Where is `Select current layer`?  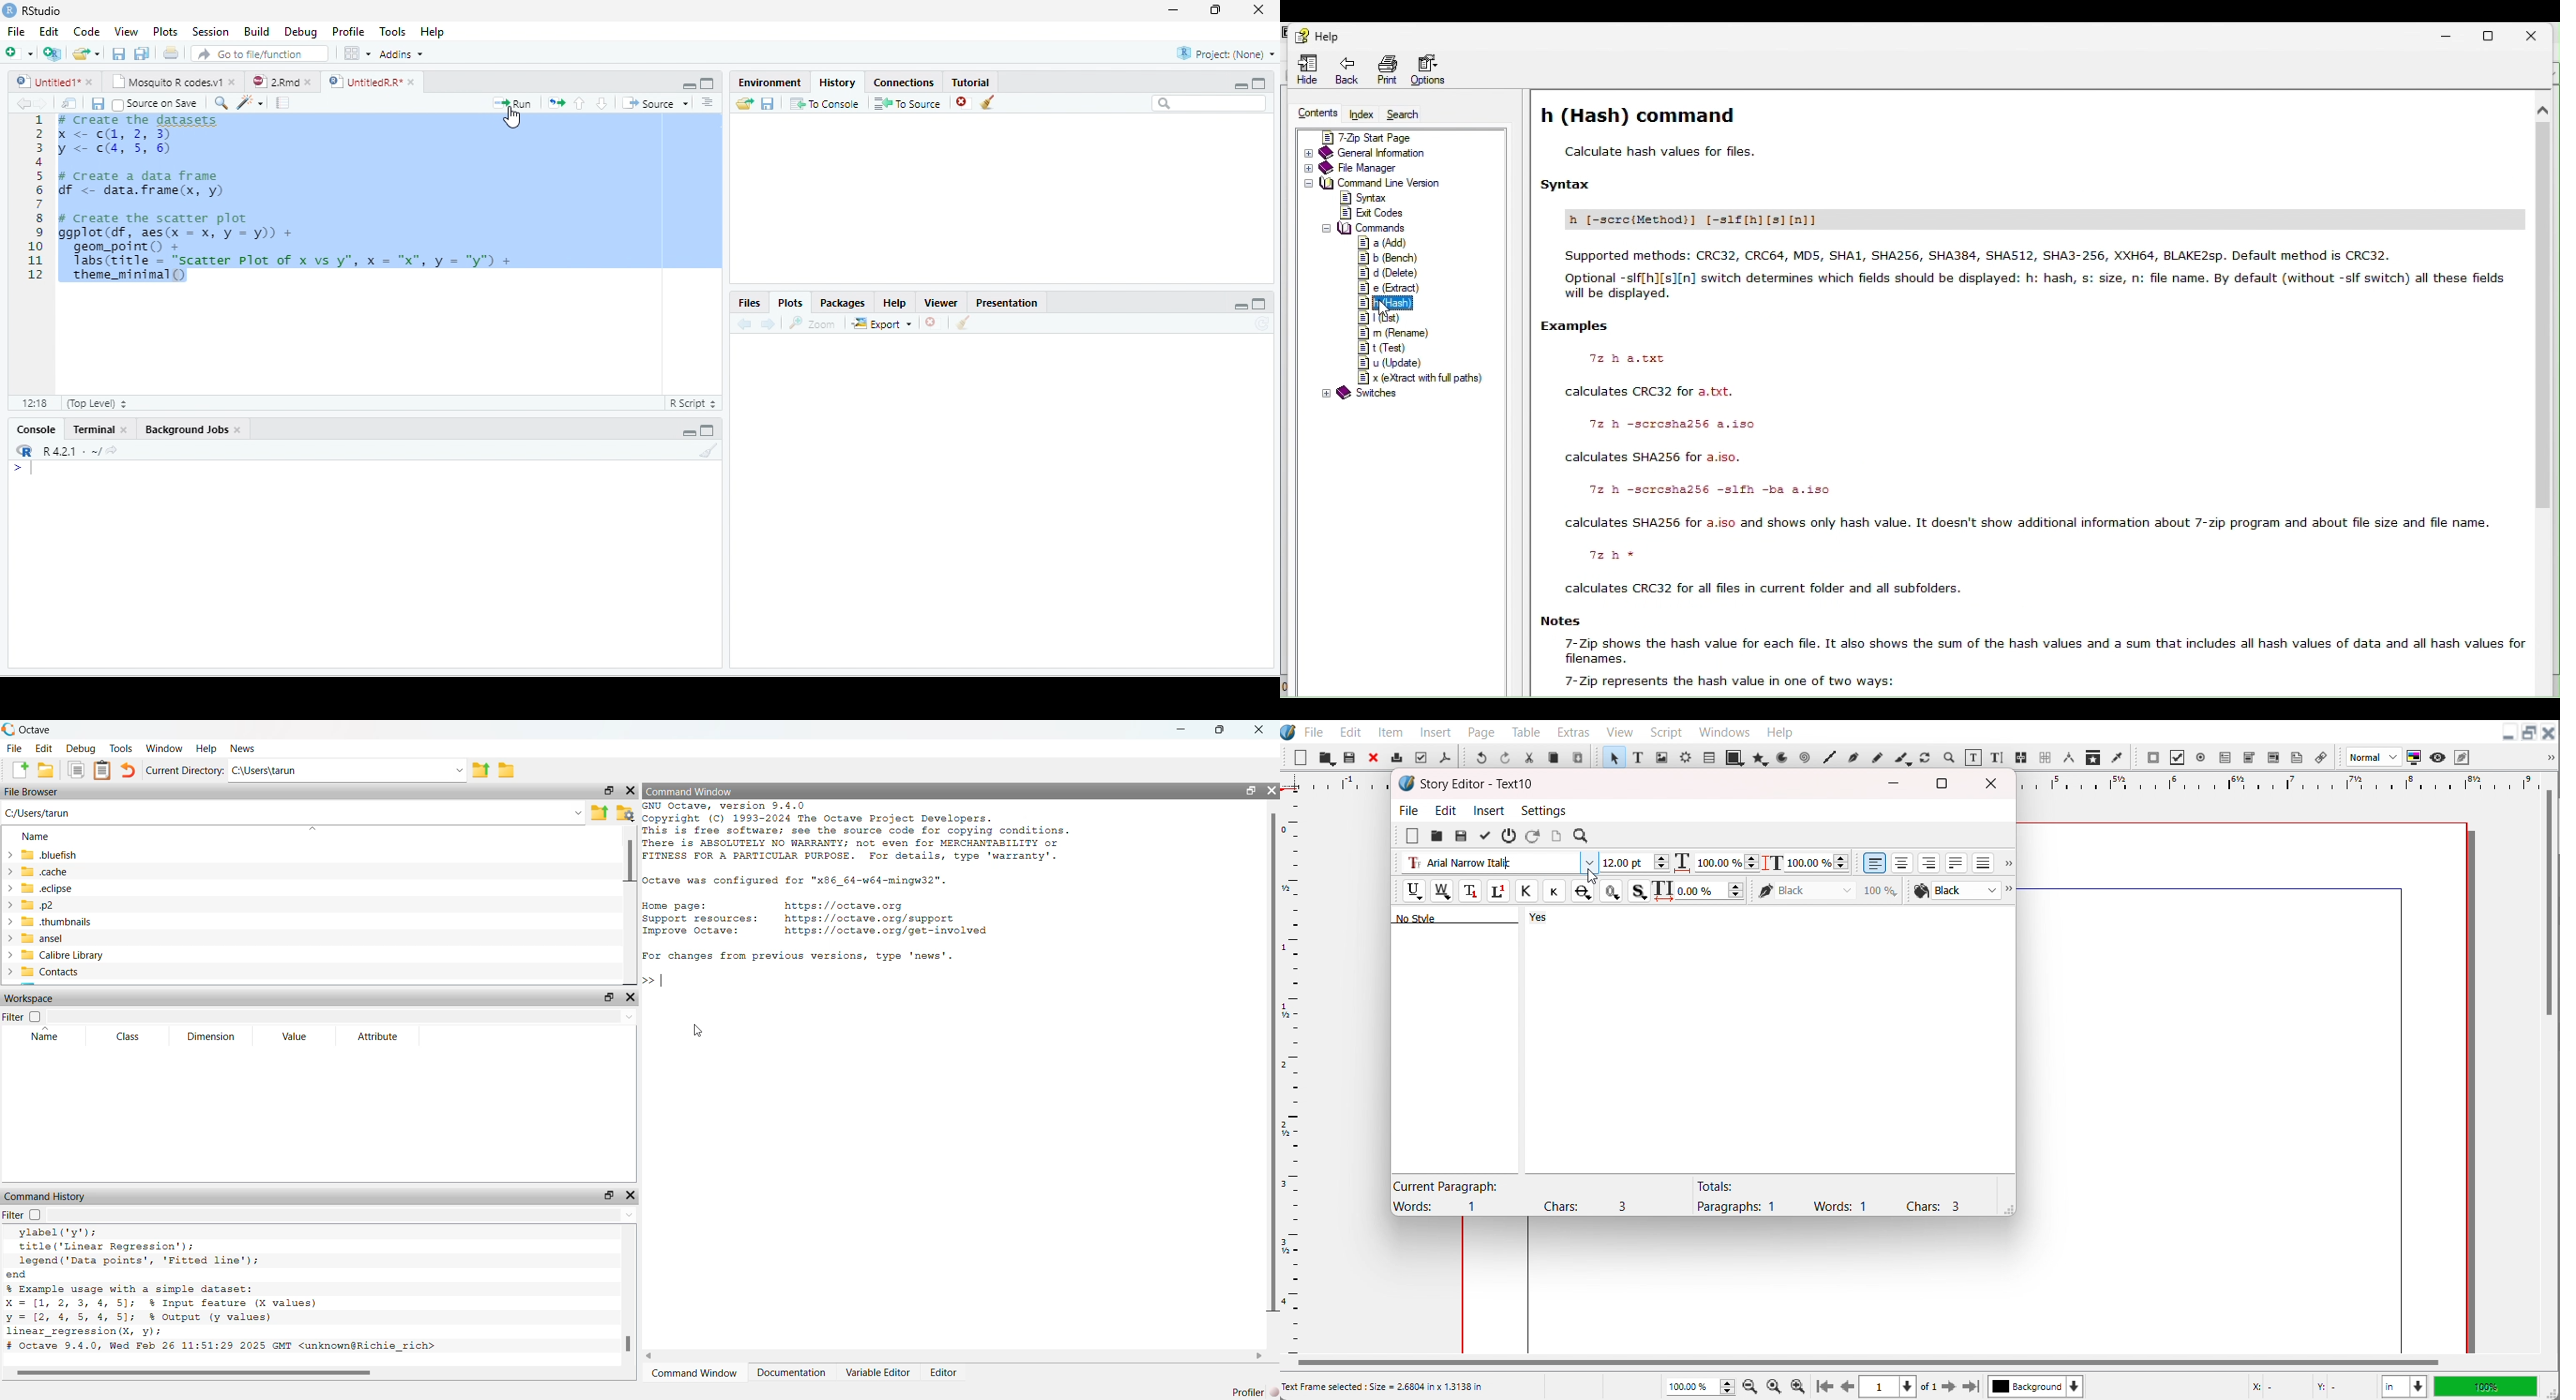
Select current layer is located at coordinates (2036, 1386).